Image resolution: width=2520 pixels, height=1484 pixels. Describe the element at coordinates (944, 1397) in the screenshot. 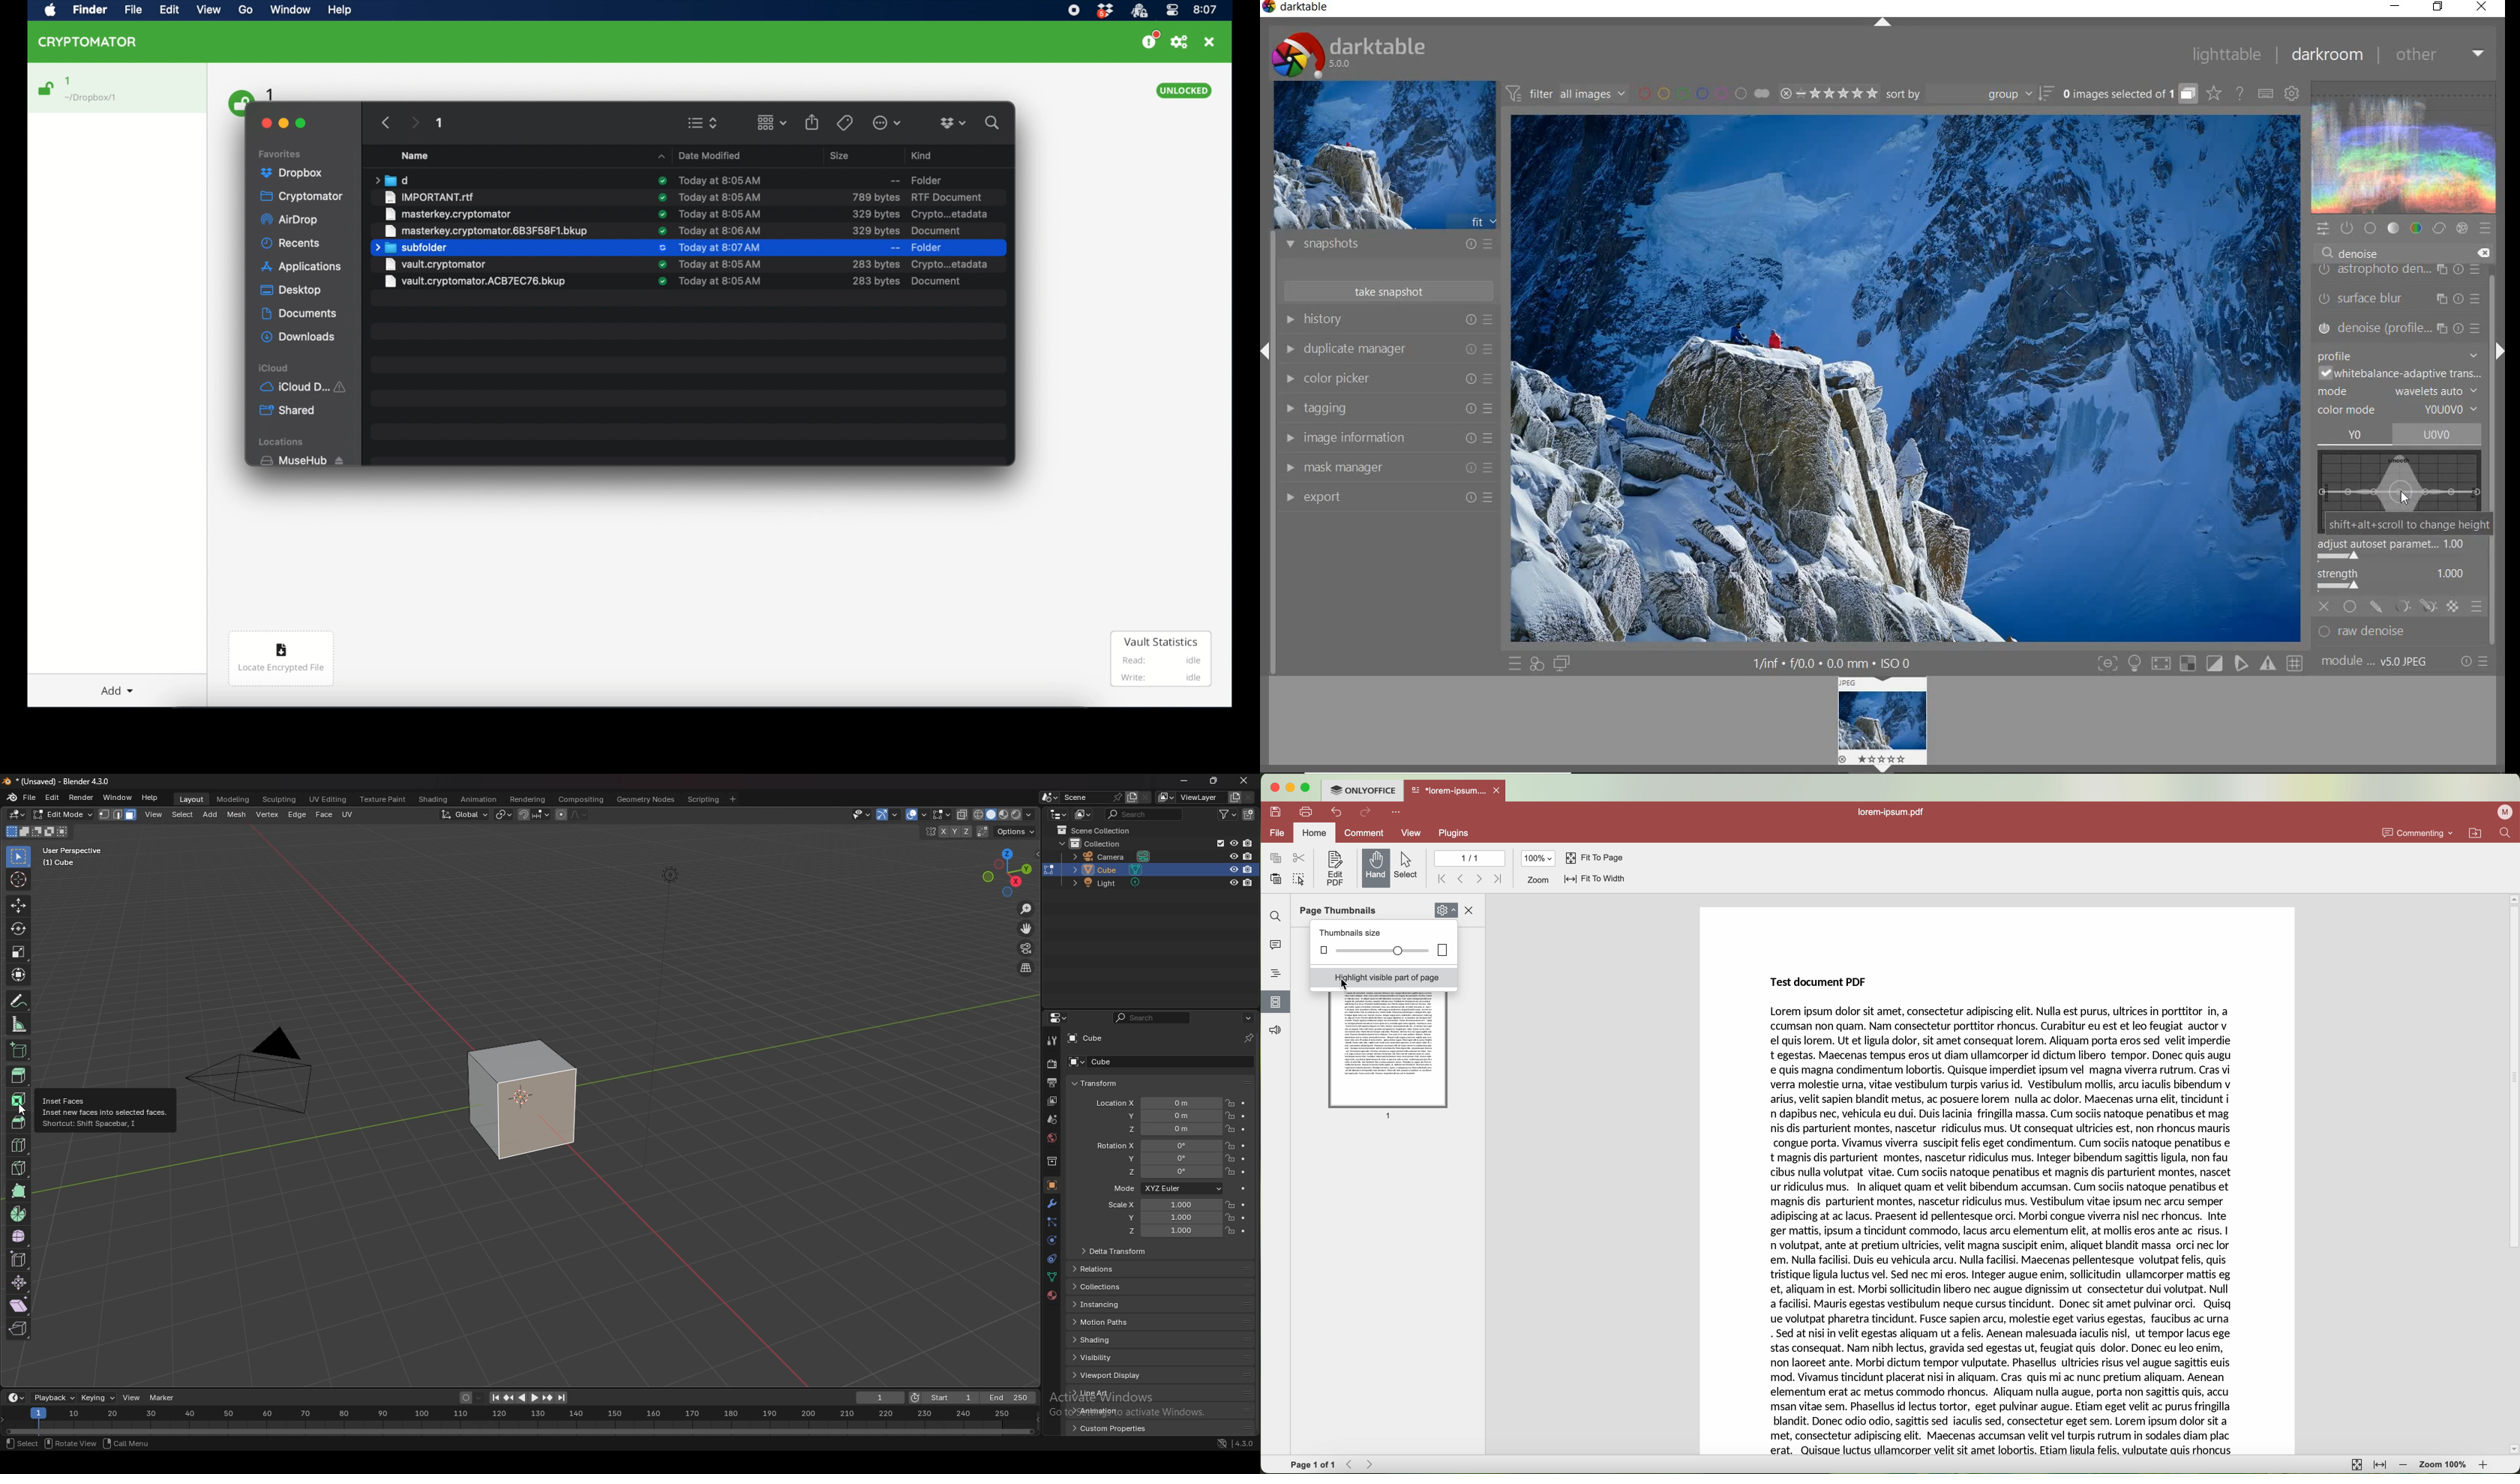

I see `start` at that location.